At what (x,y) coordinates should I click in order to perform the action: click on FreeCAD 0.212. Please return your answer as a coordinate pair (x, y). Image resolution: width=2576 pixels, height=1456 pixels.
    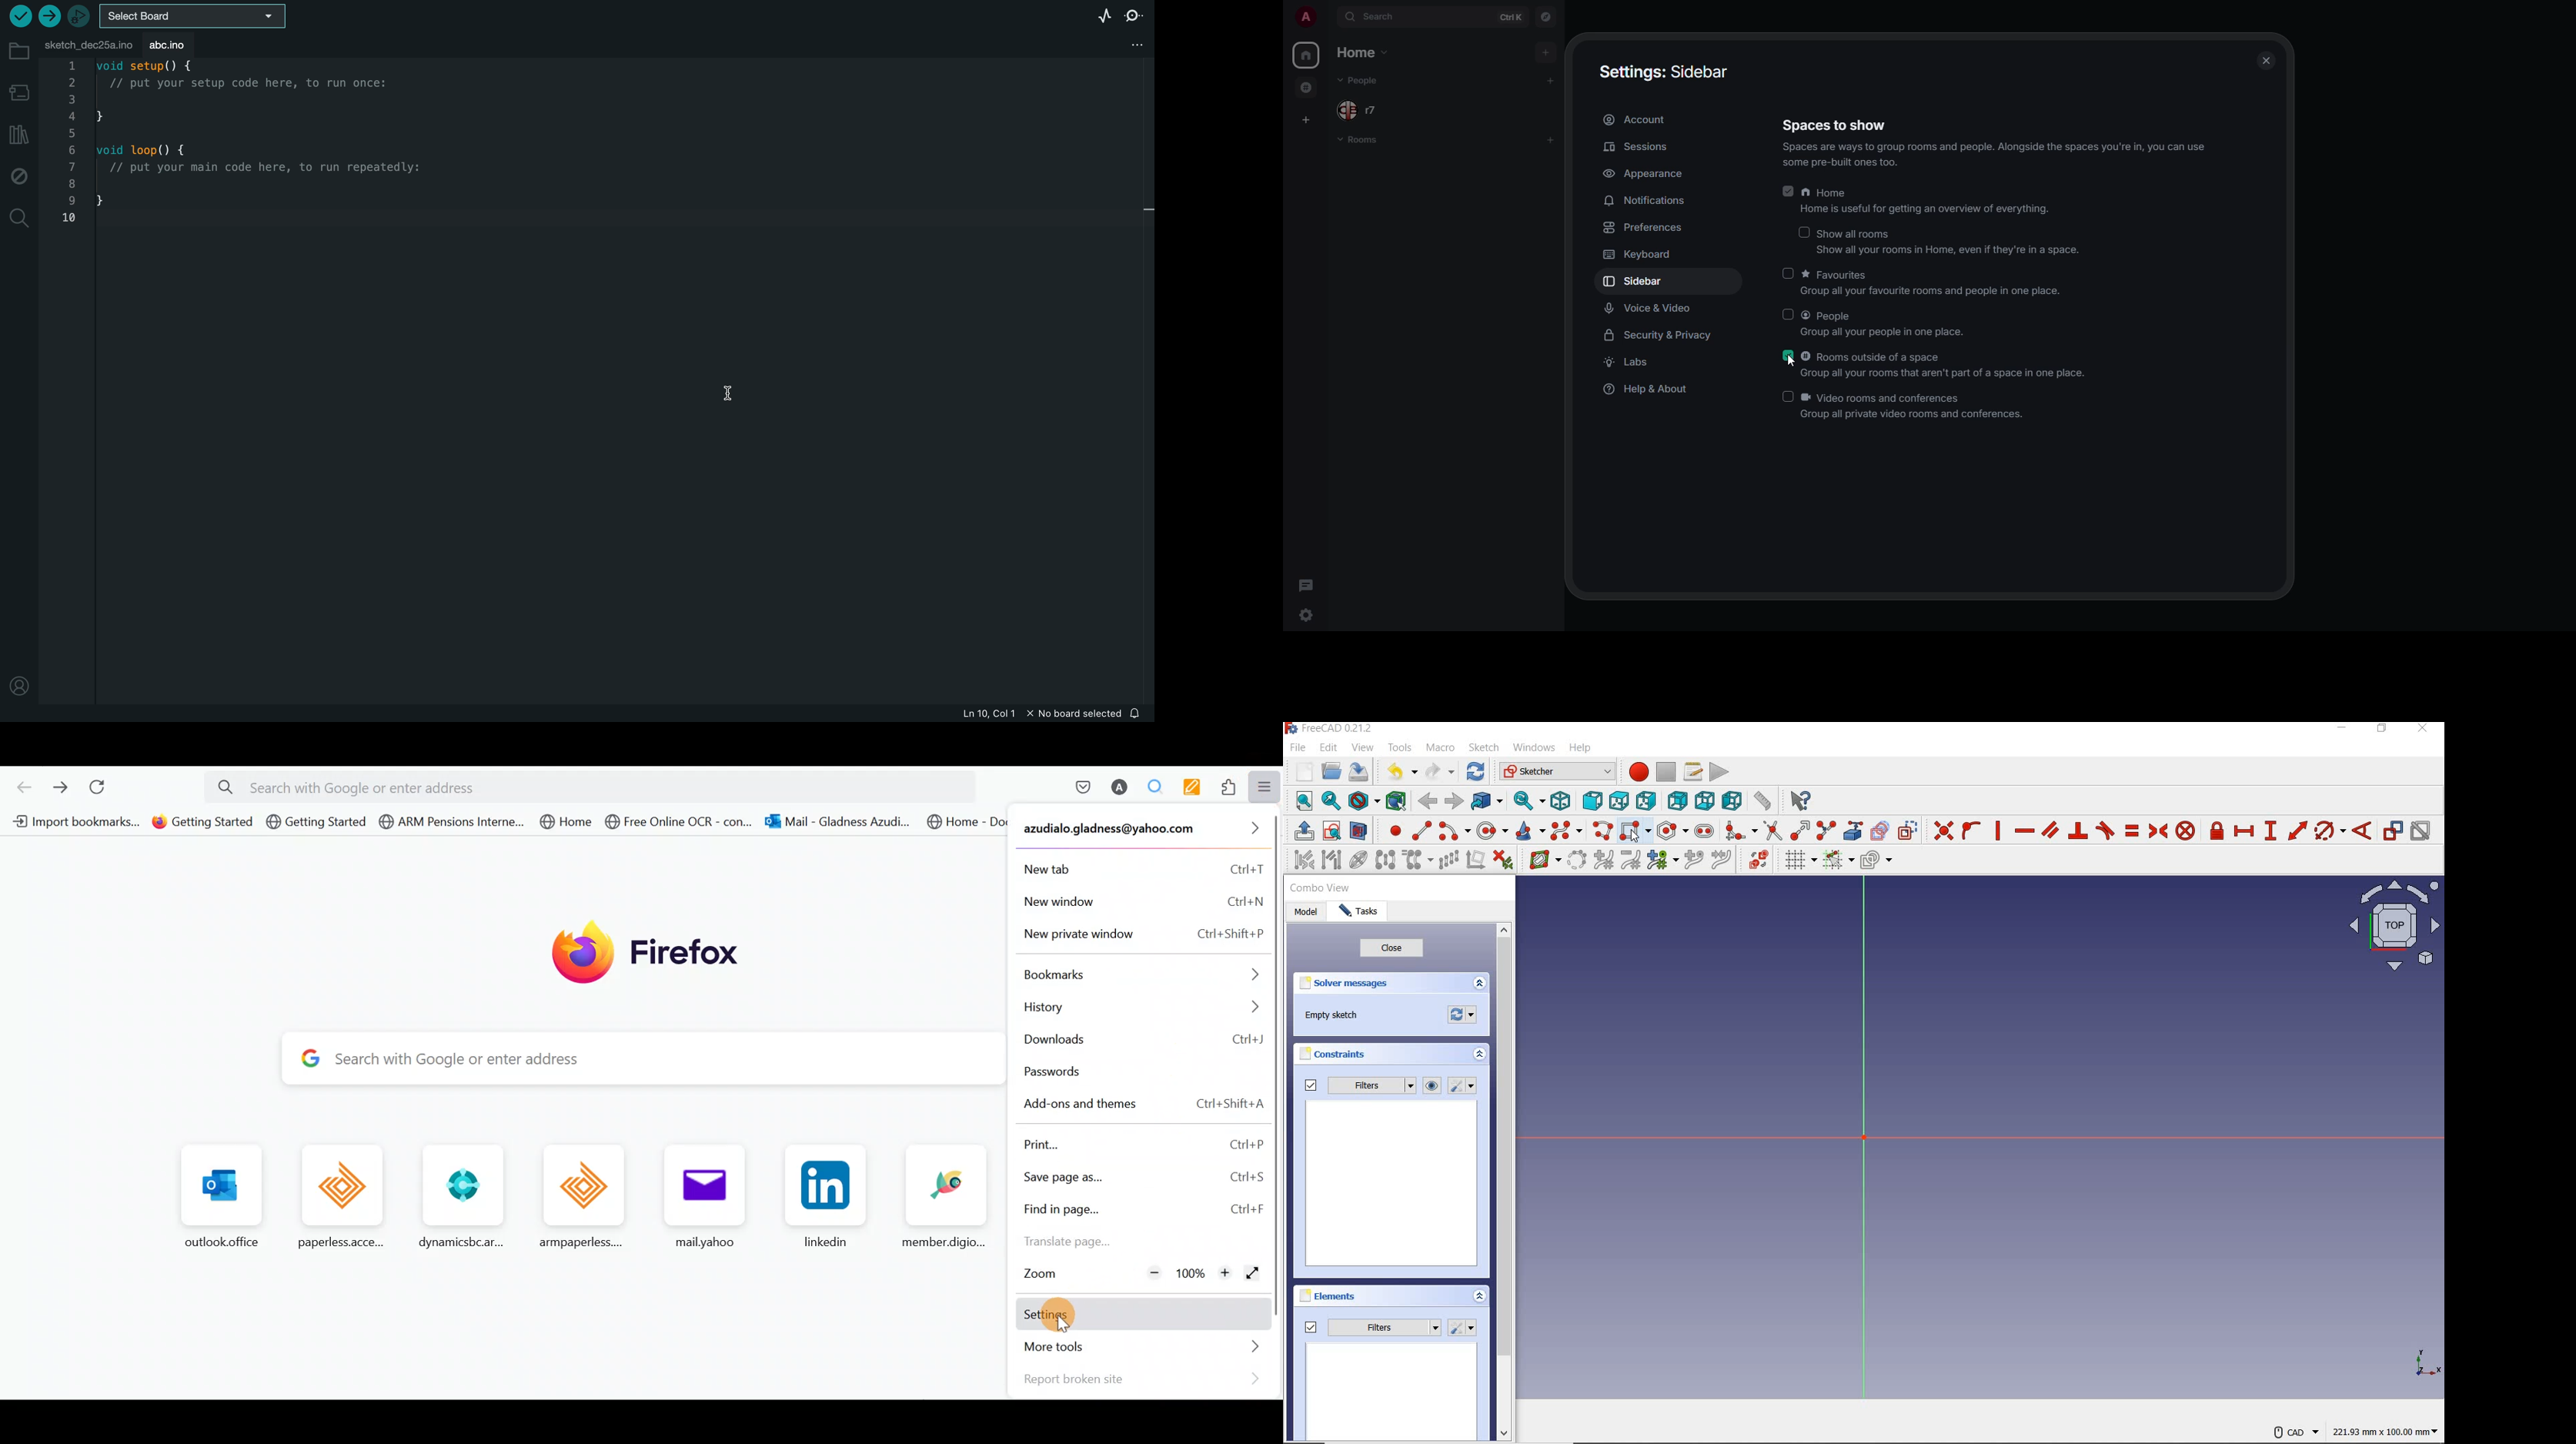
    Looking at the image, I should click on (1333, 729).